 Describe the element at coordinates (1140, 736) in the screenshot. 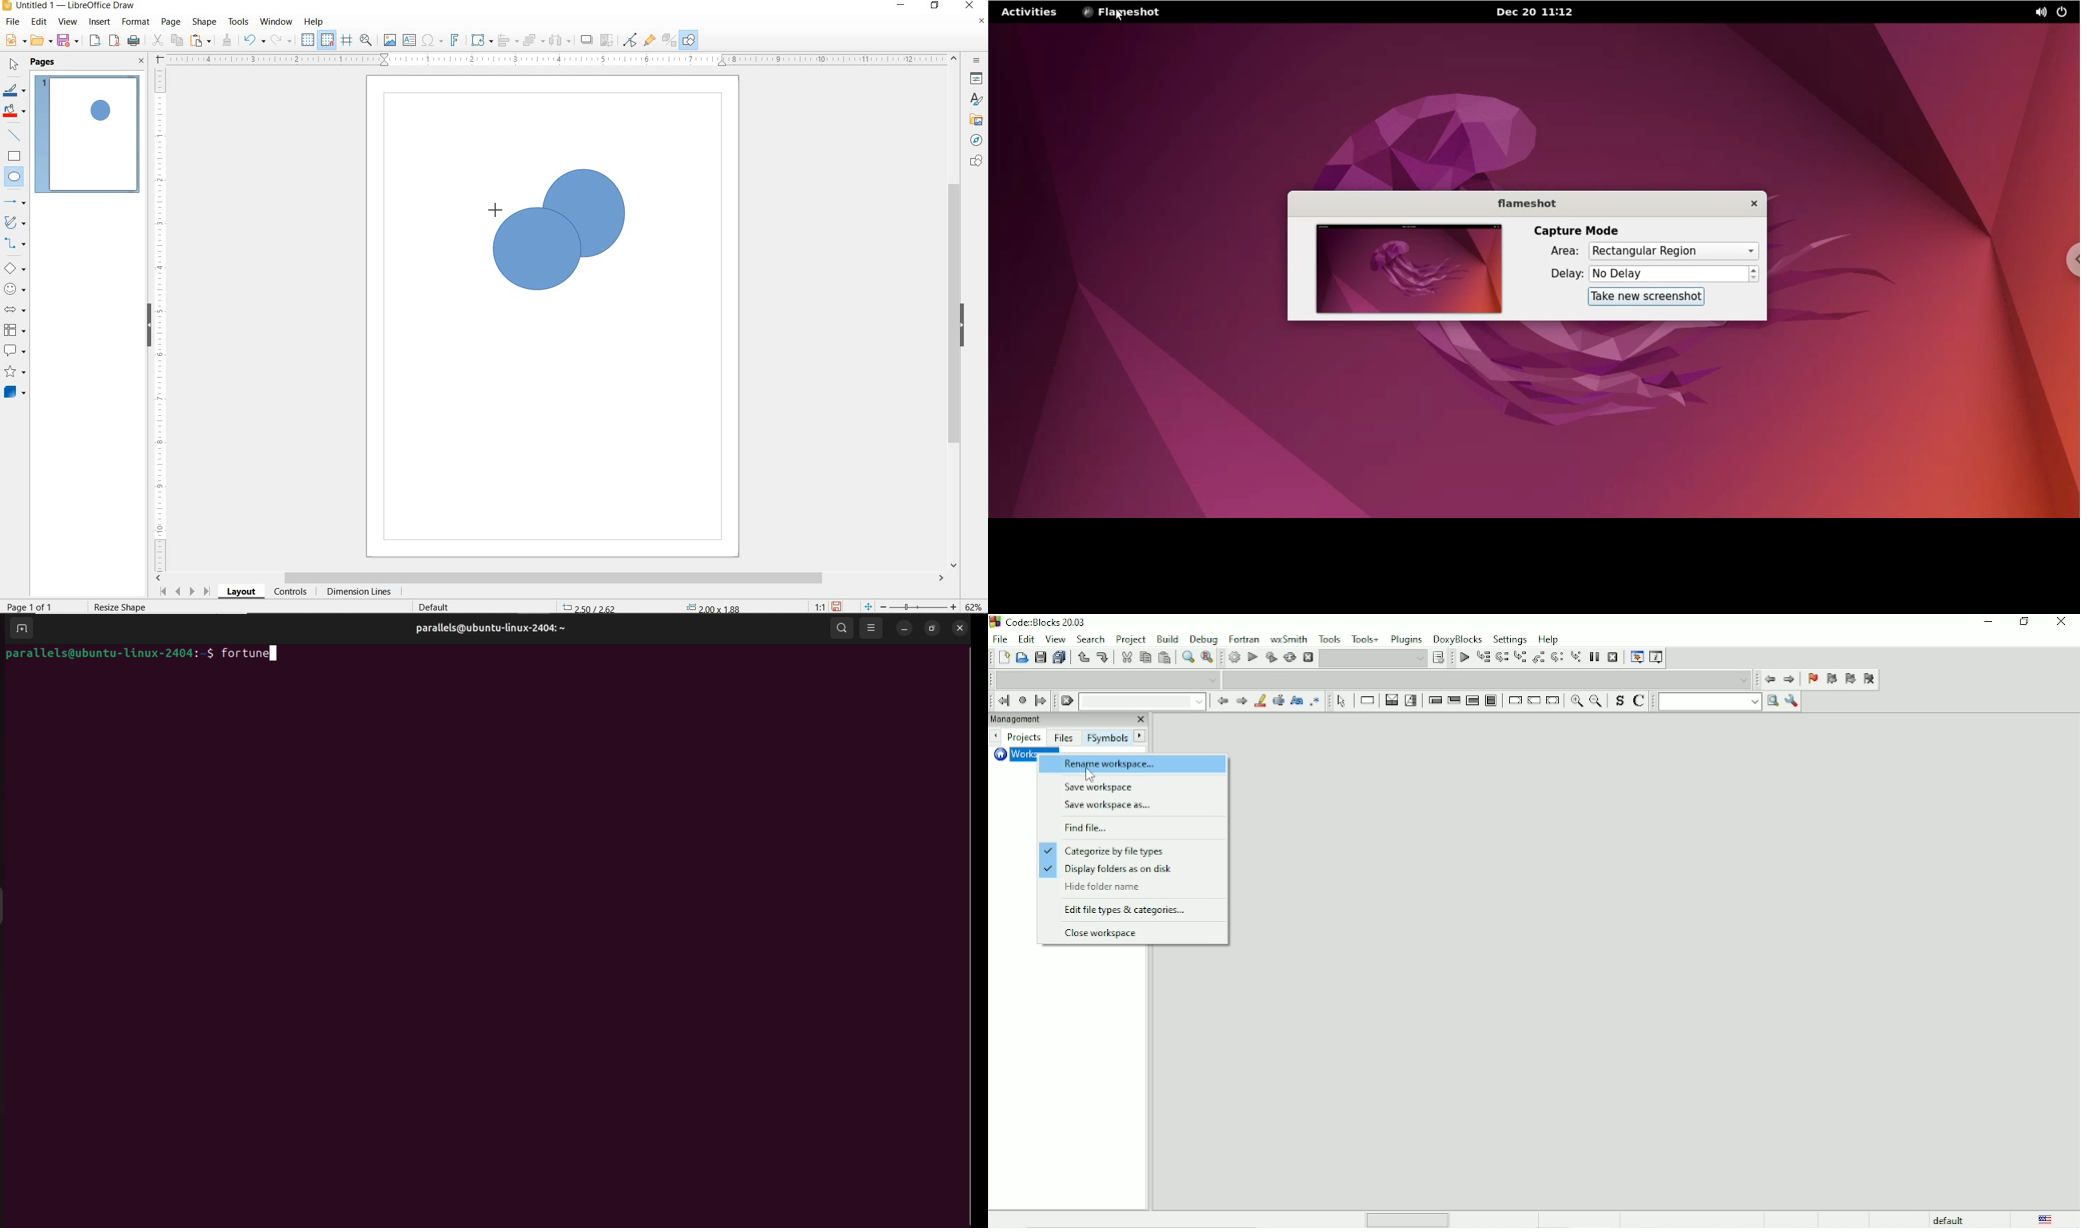

I see `Next` at that location.